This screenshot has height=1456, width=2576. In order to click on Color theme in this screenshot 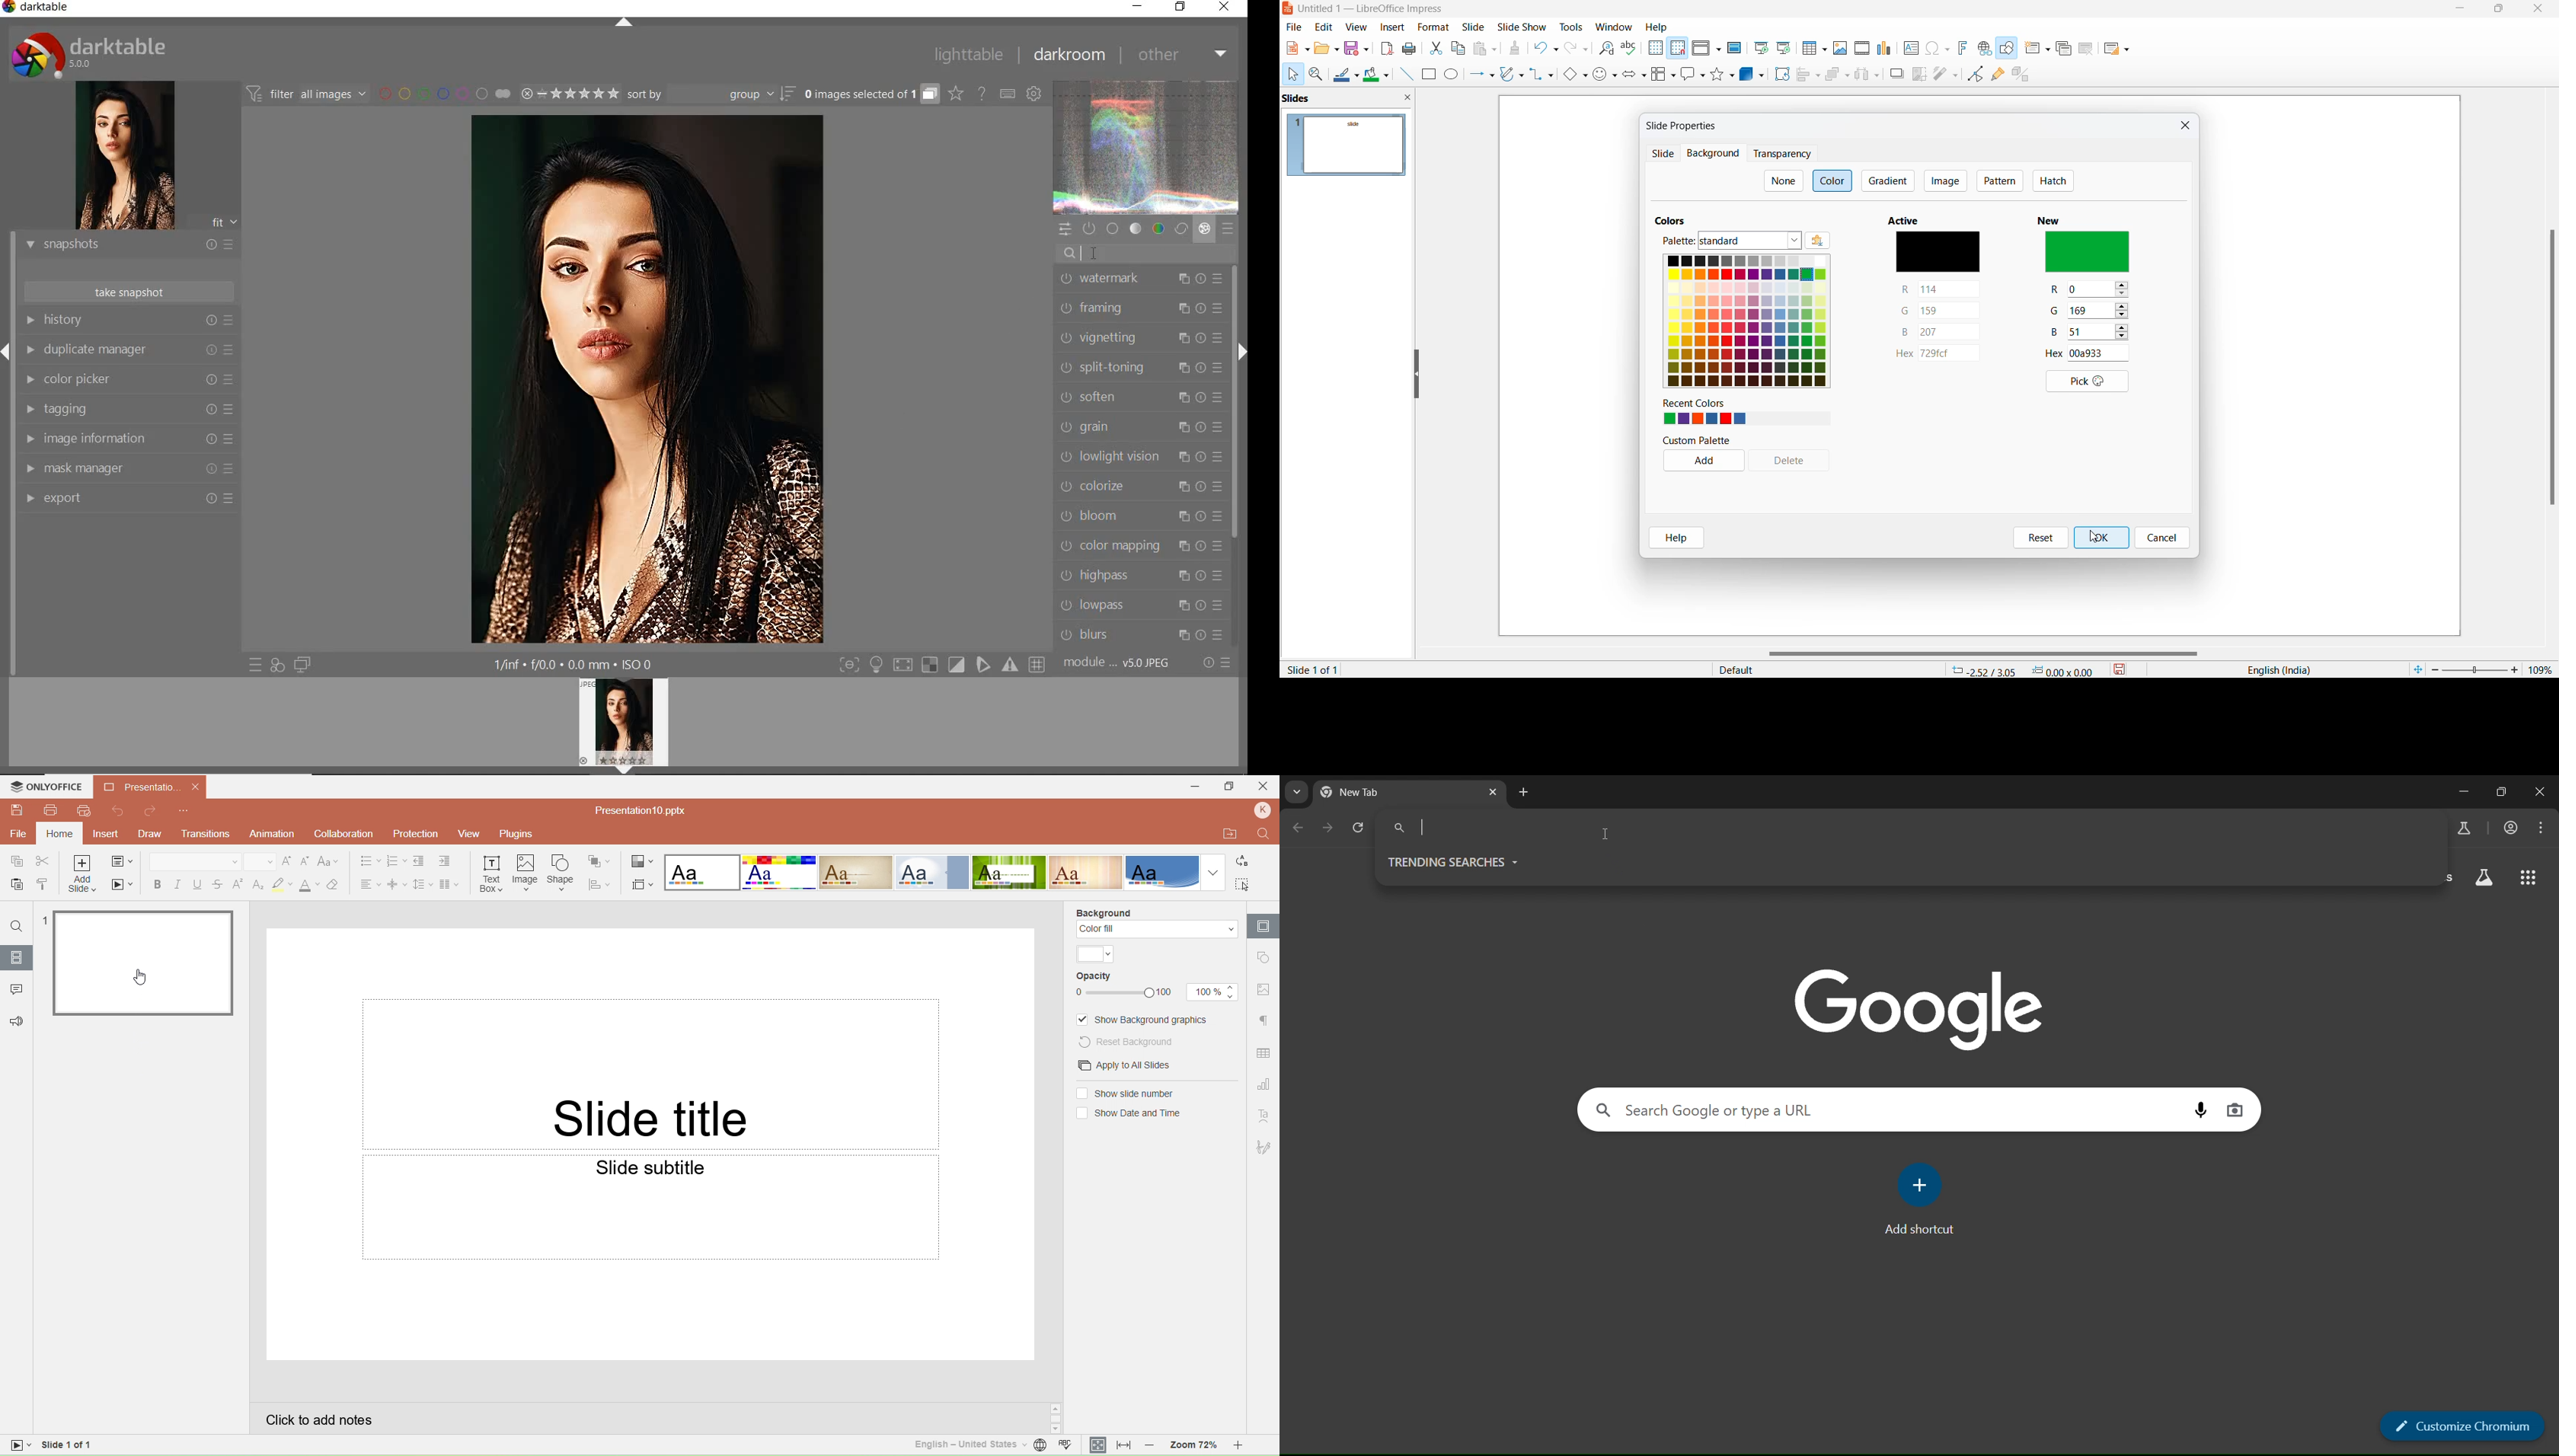, I will do `click(1096, 954)`.